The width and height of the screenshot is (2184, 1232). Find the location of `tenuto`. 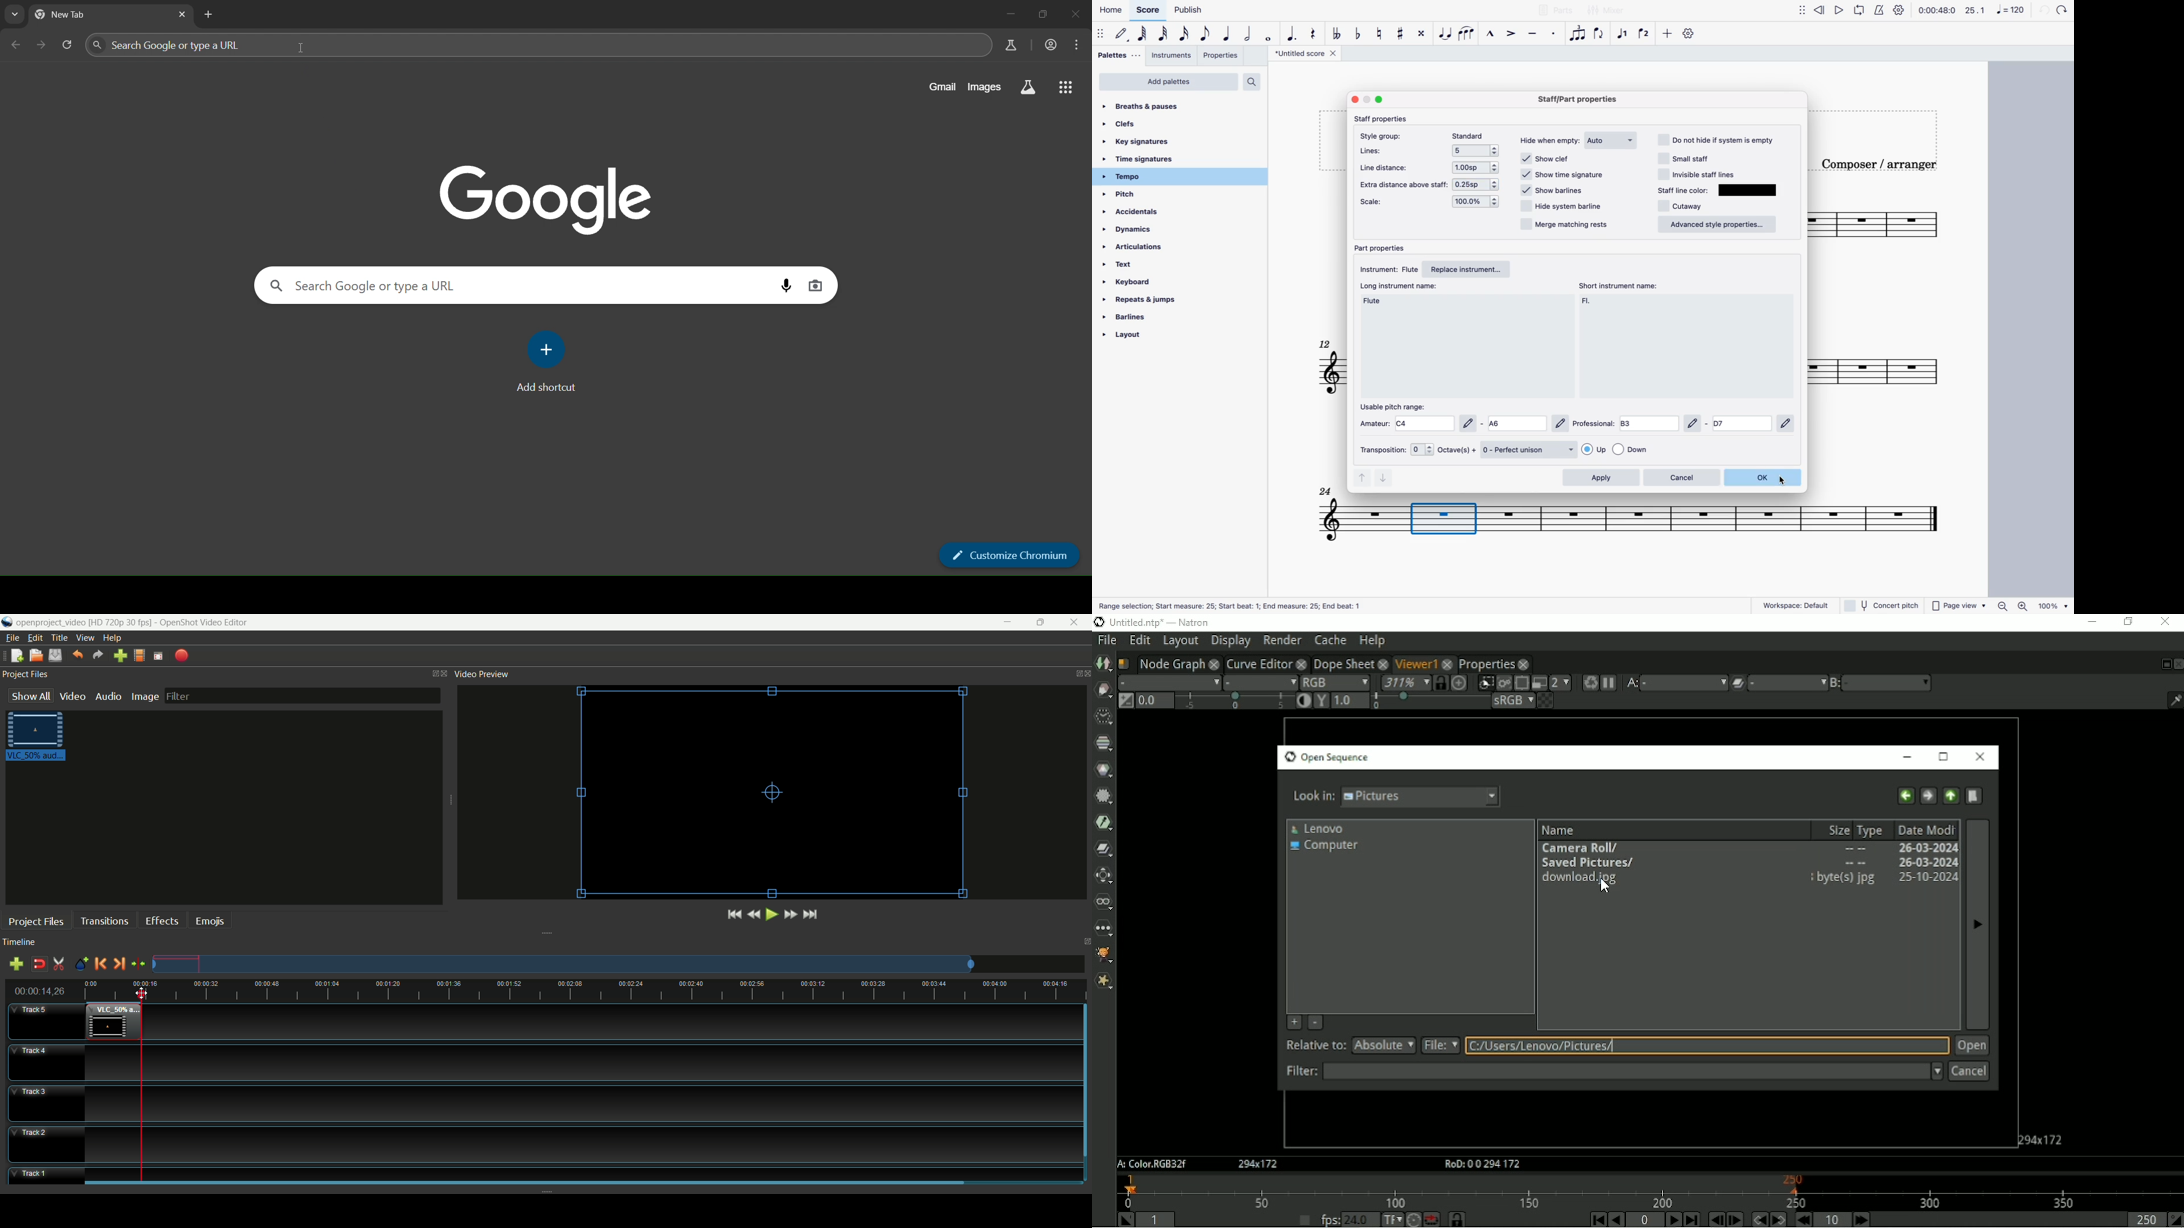

tenuto is located at coordinates (1533, 35).